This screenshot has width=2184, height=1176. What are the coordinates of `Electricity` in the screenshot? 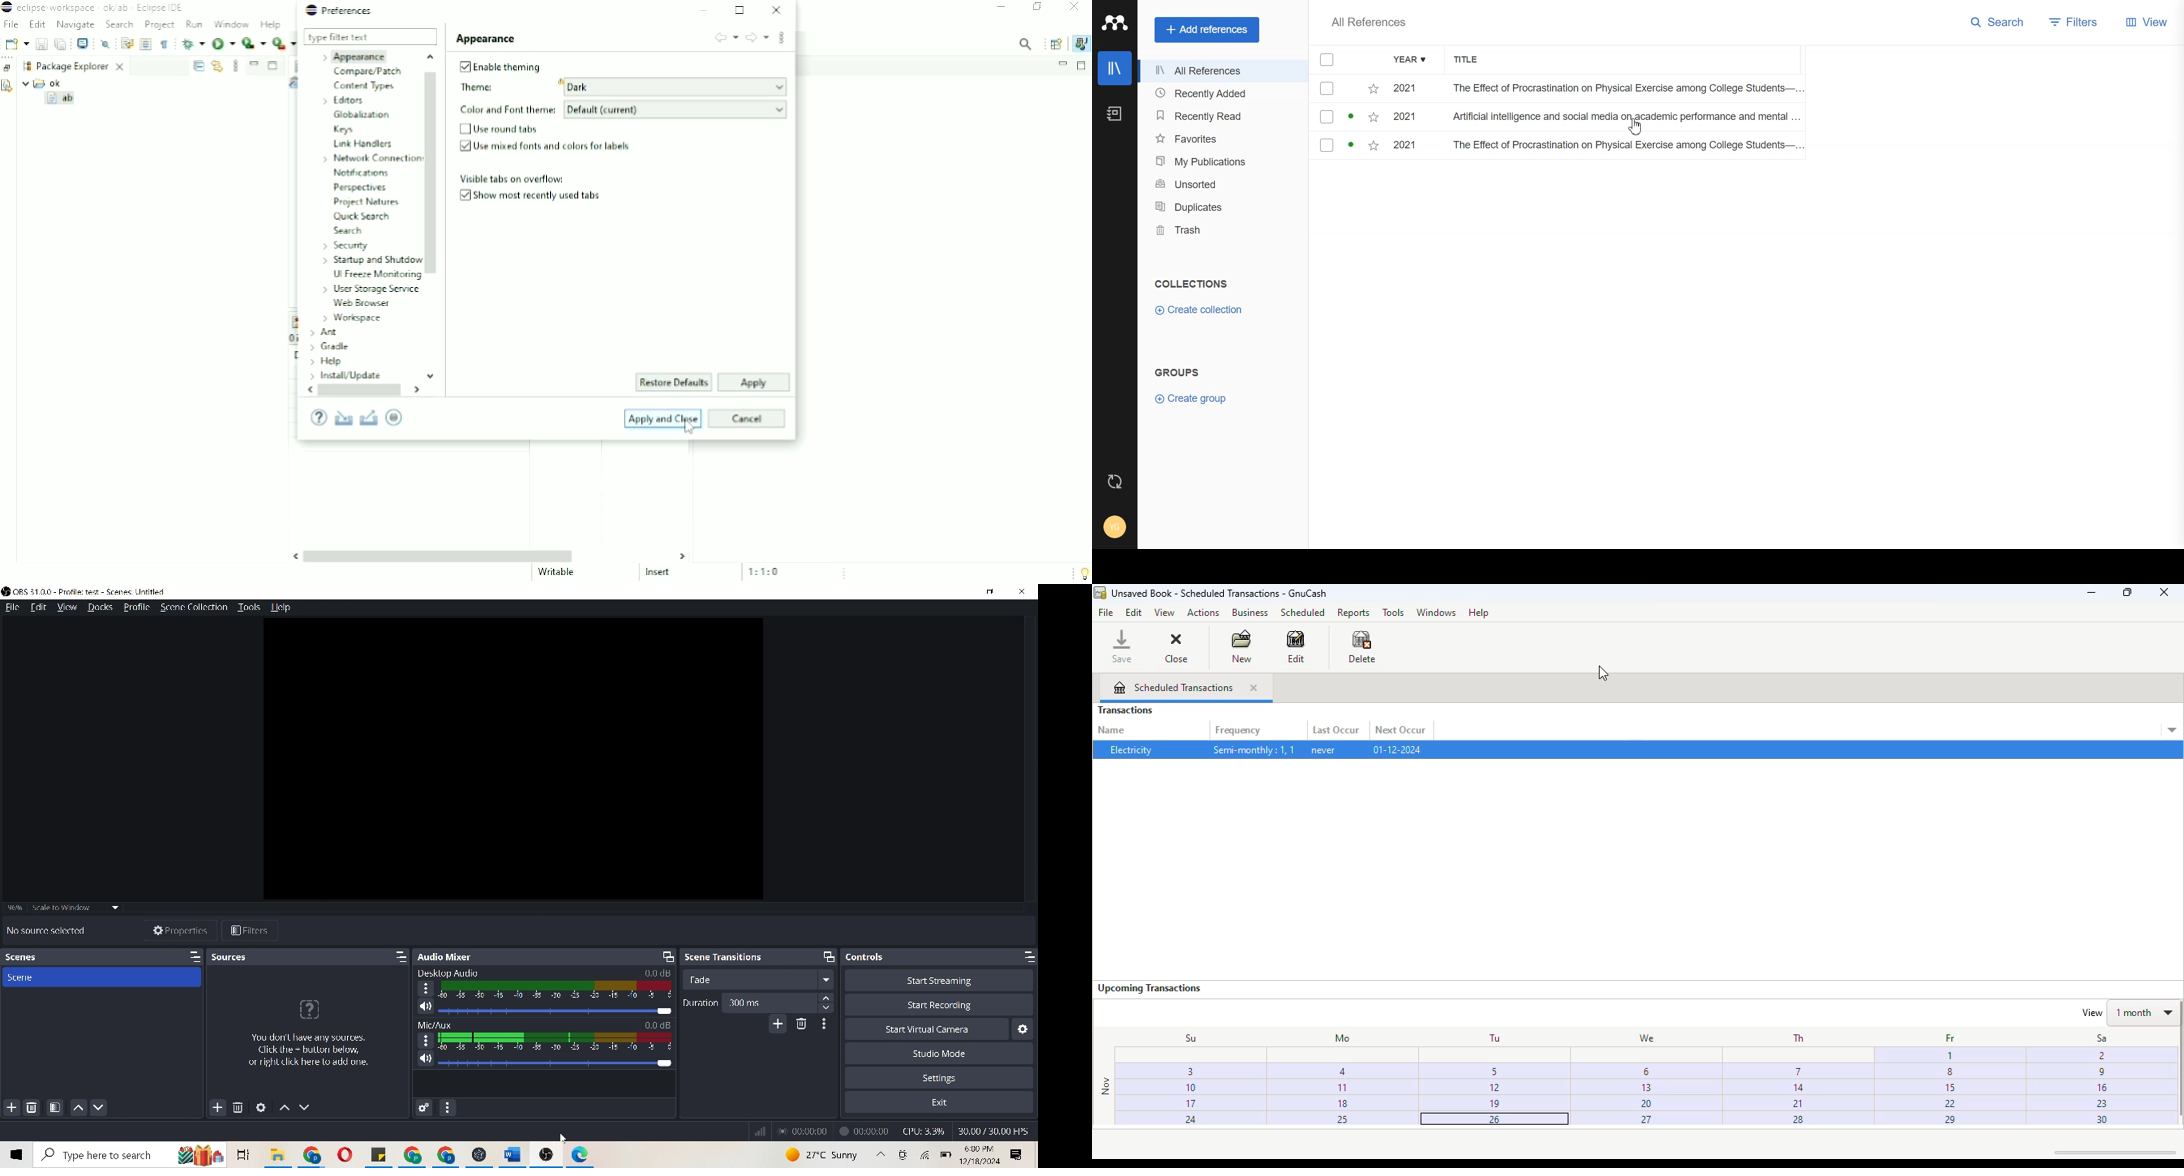 It's located at (1130, 750).